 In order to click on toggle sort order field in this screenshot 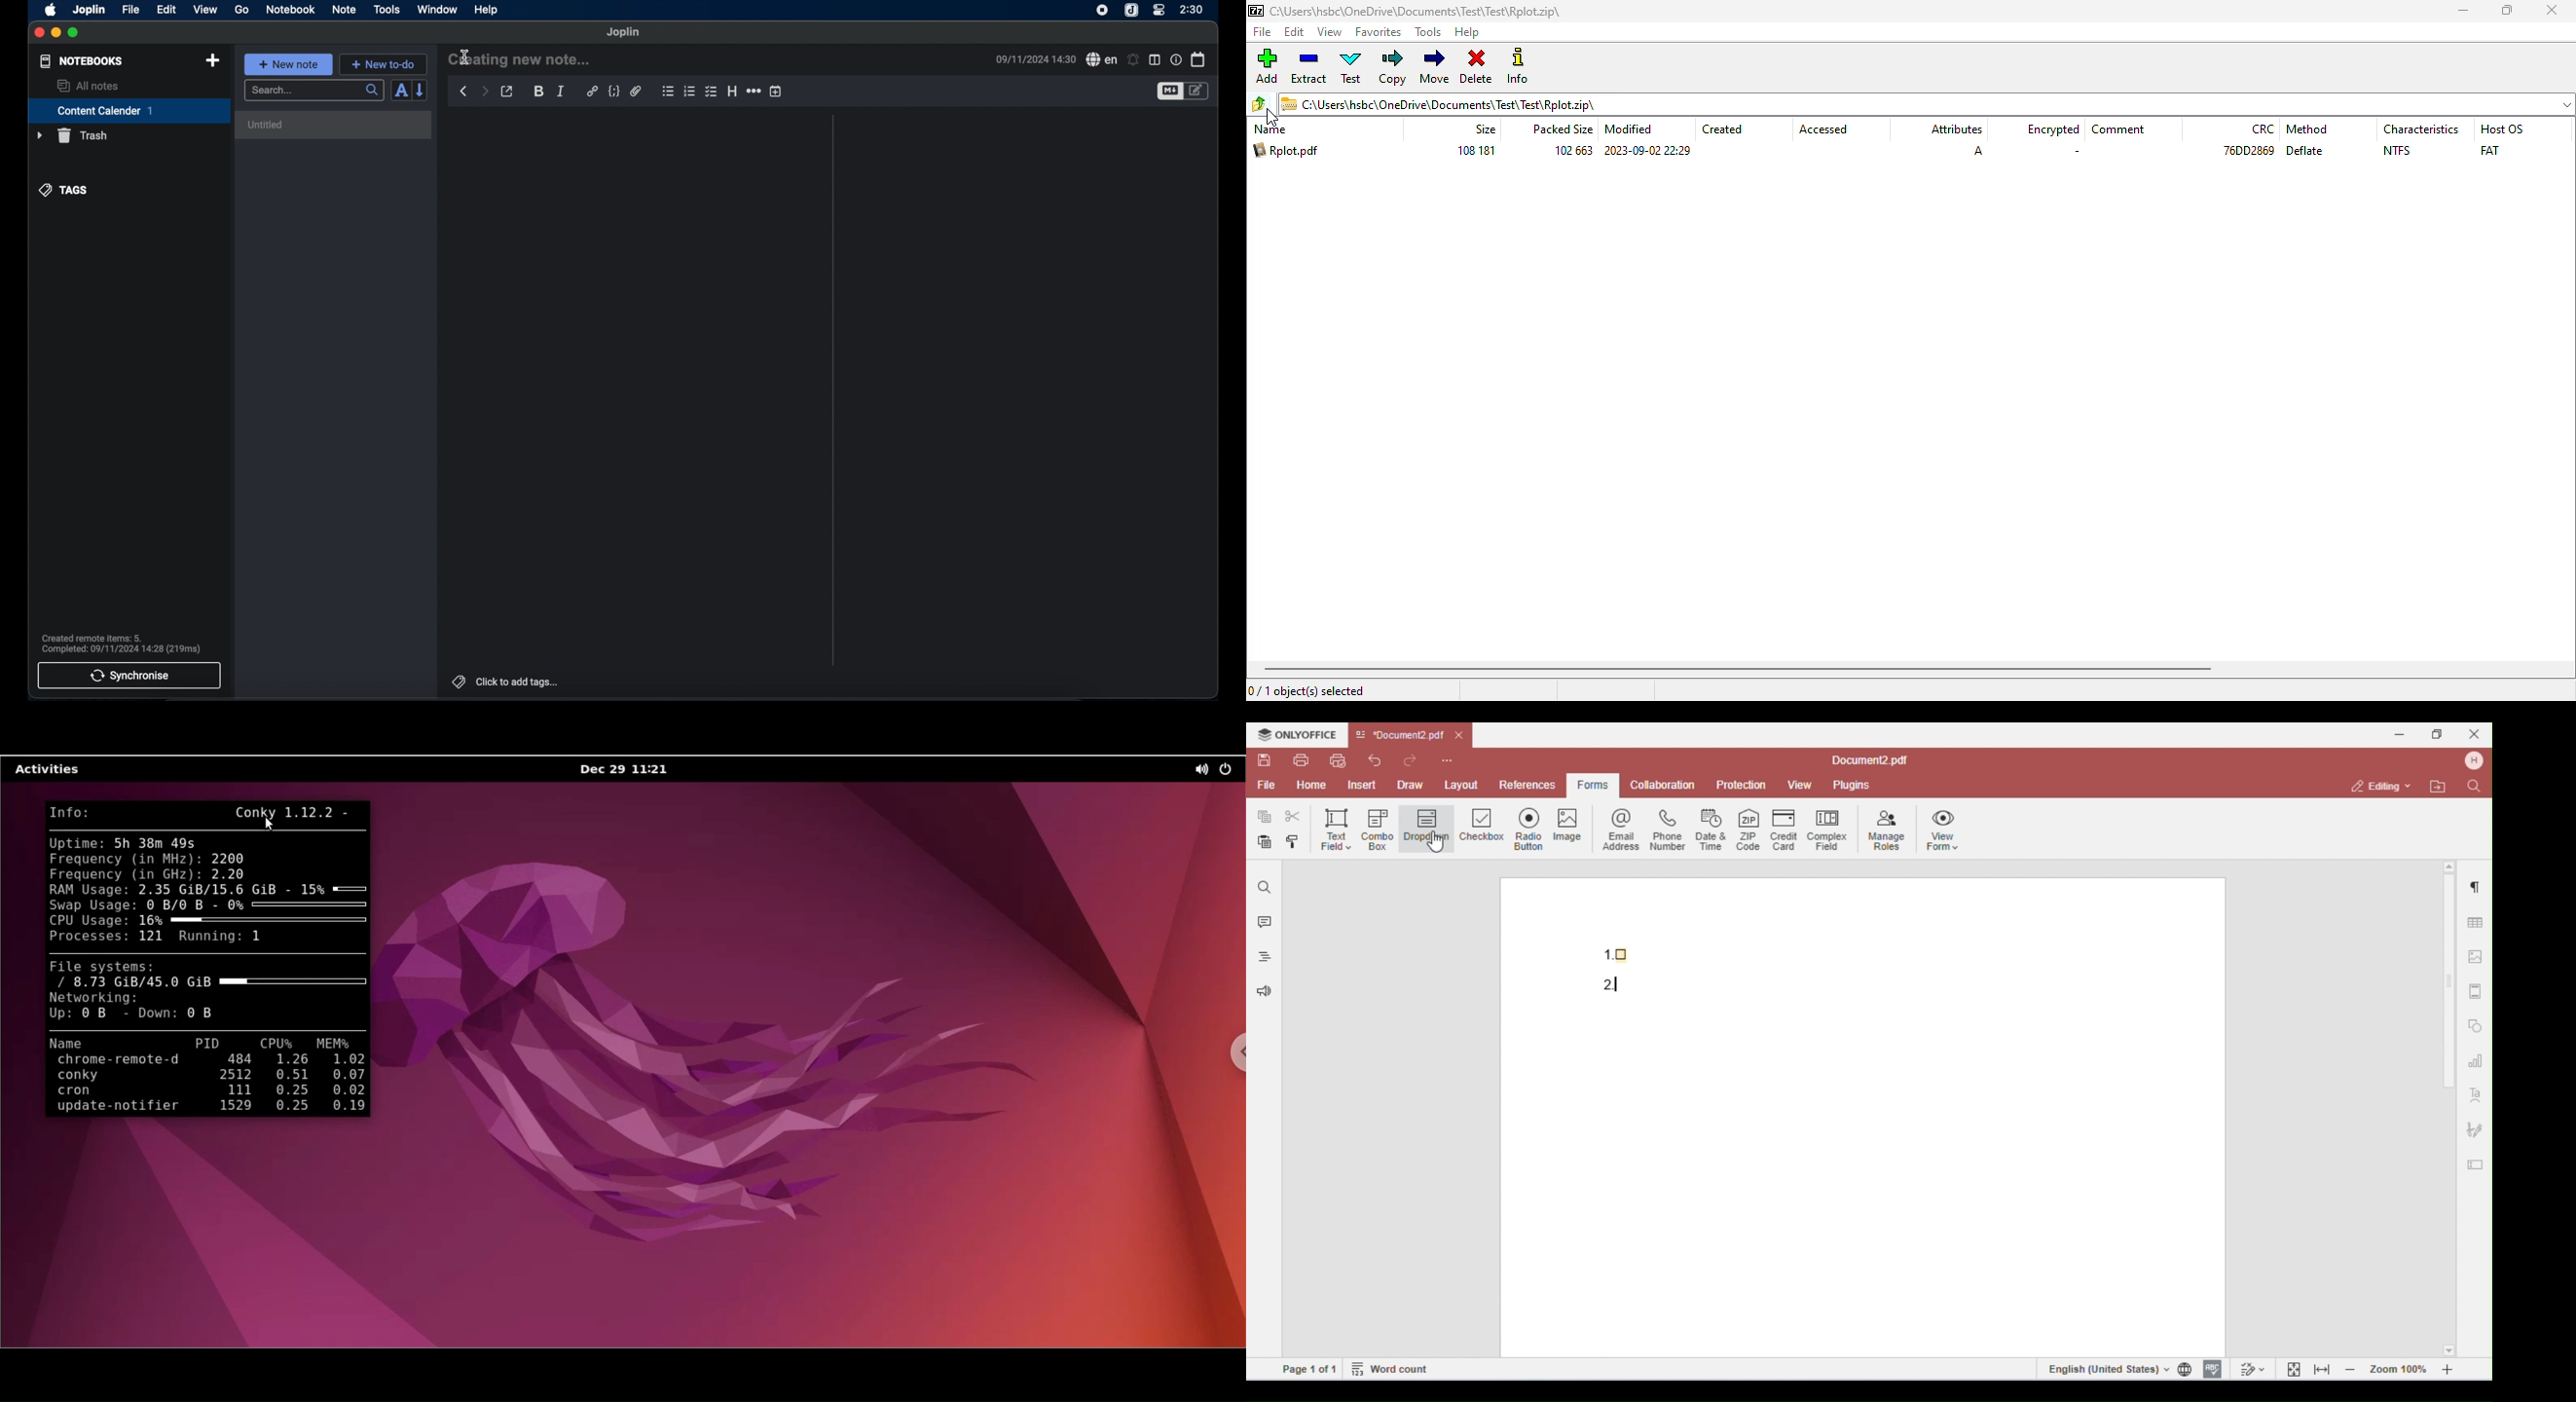, I will do `click(400, 91)`.